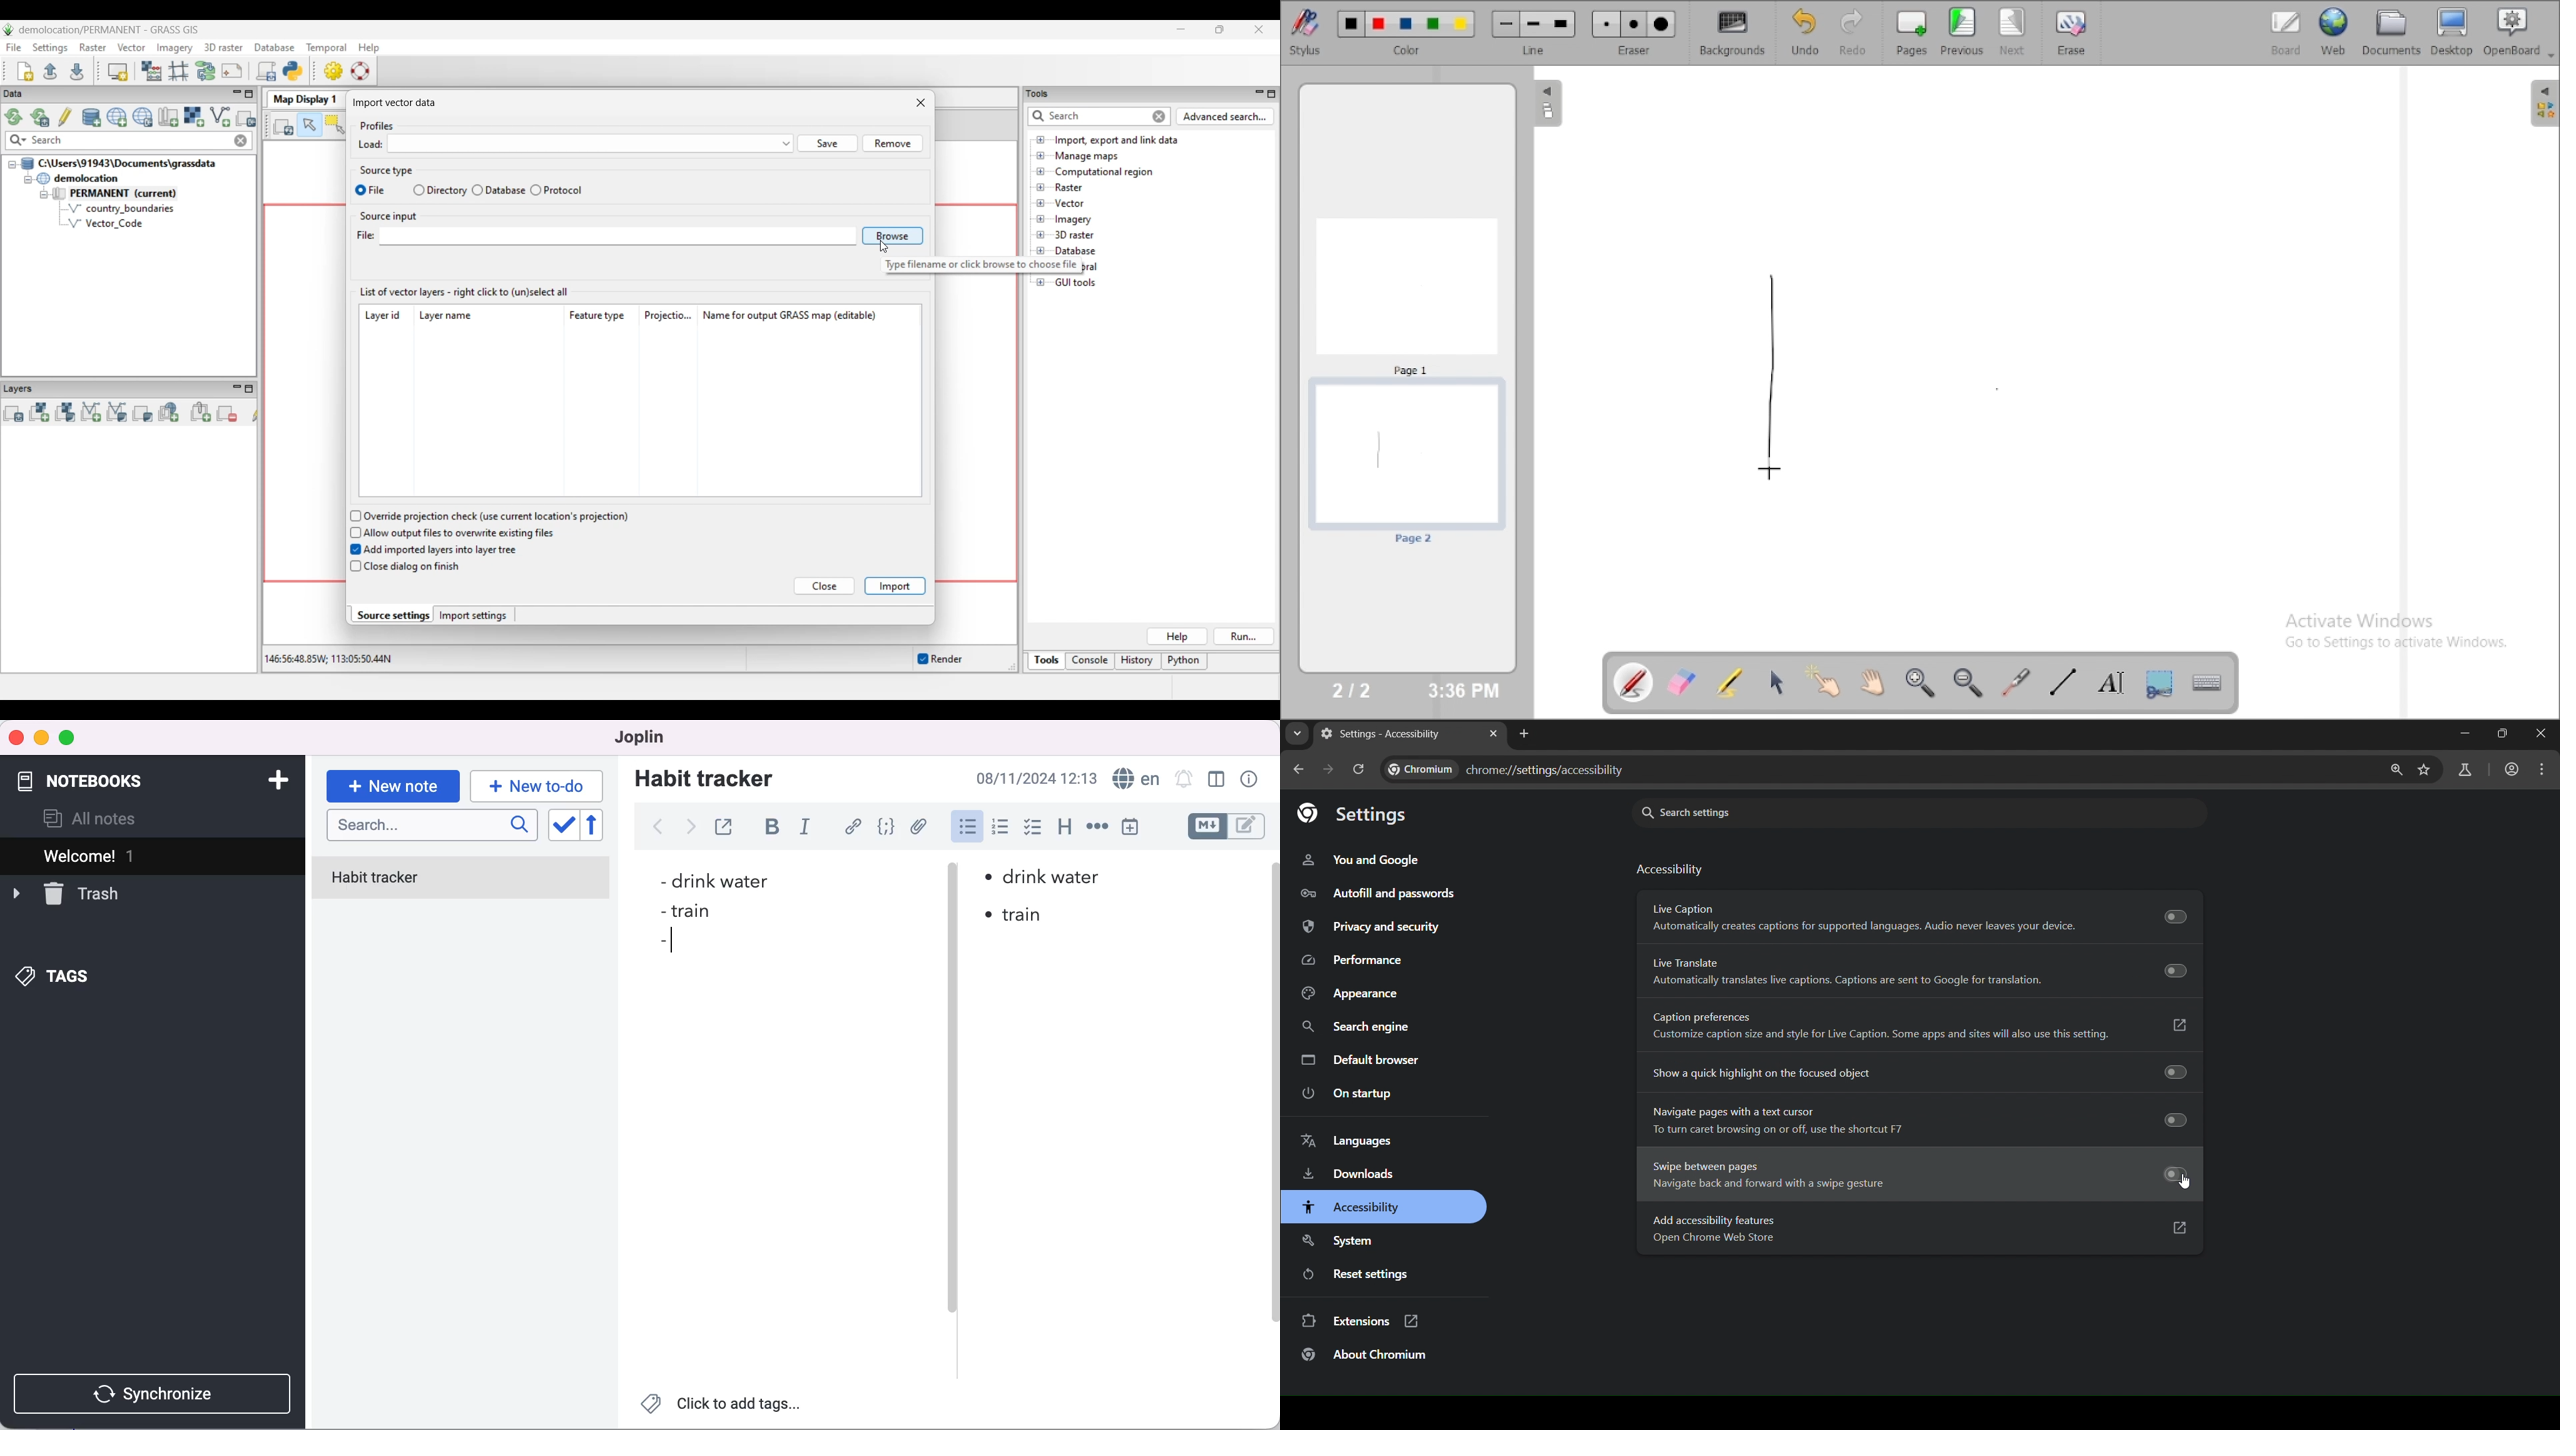 The image size is (2576, 1456). What do you see at coordinates (1003, 829) in the screenshot?
I see `numbered list` at bounding box center [1003, 829].